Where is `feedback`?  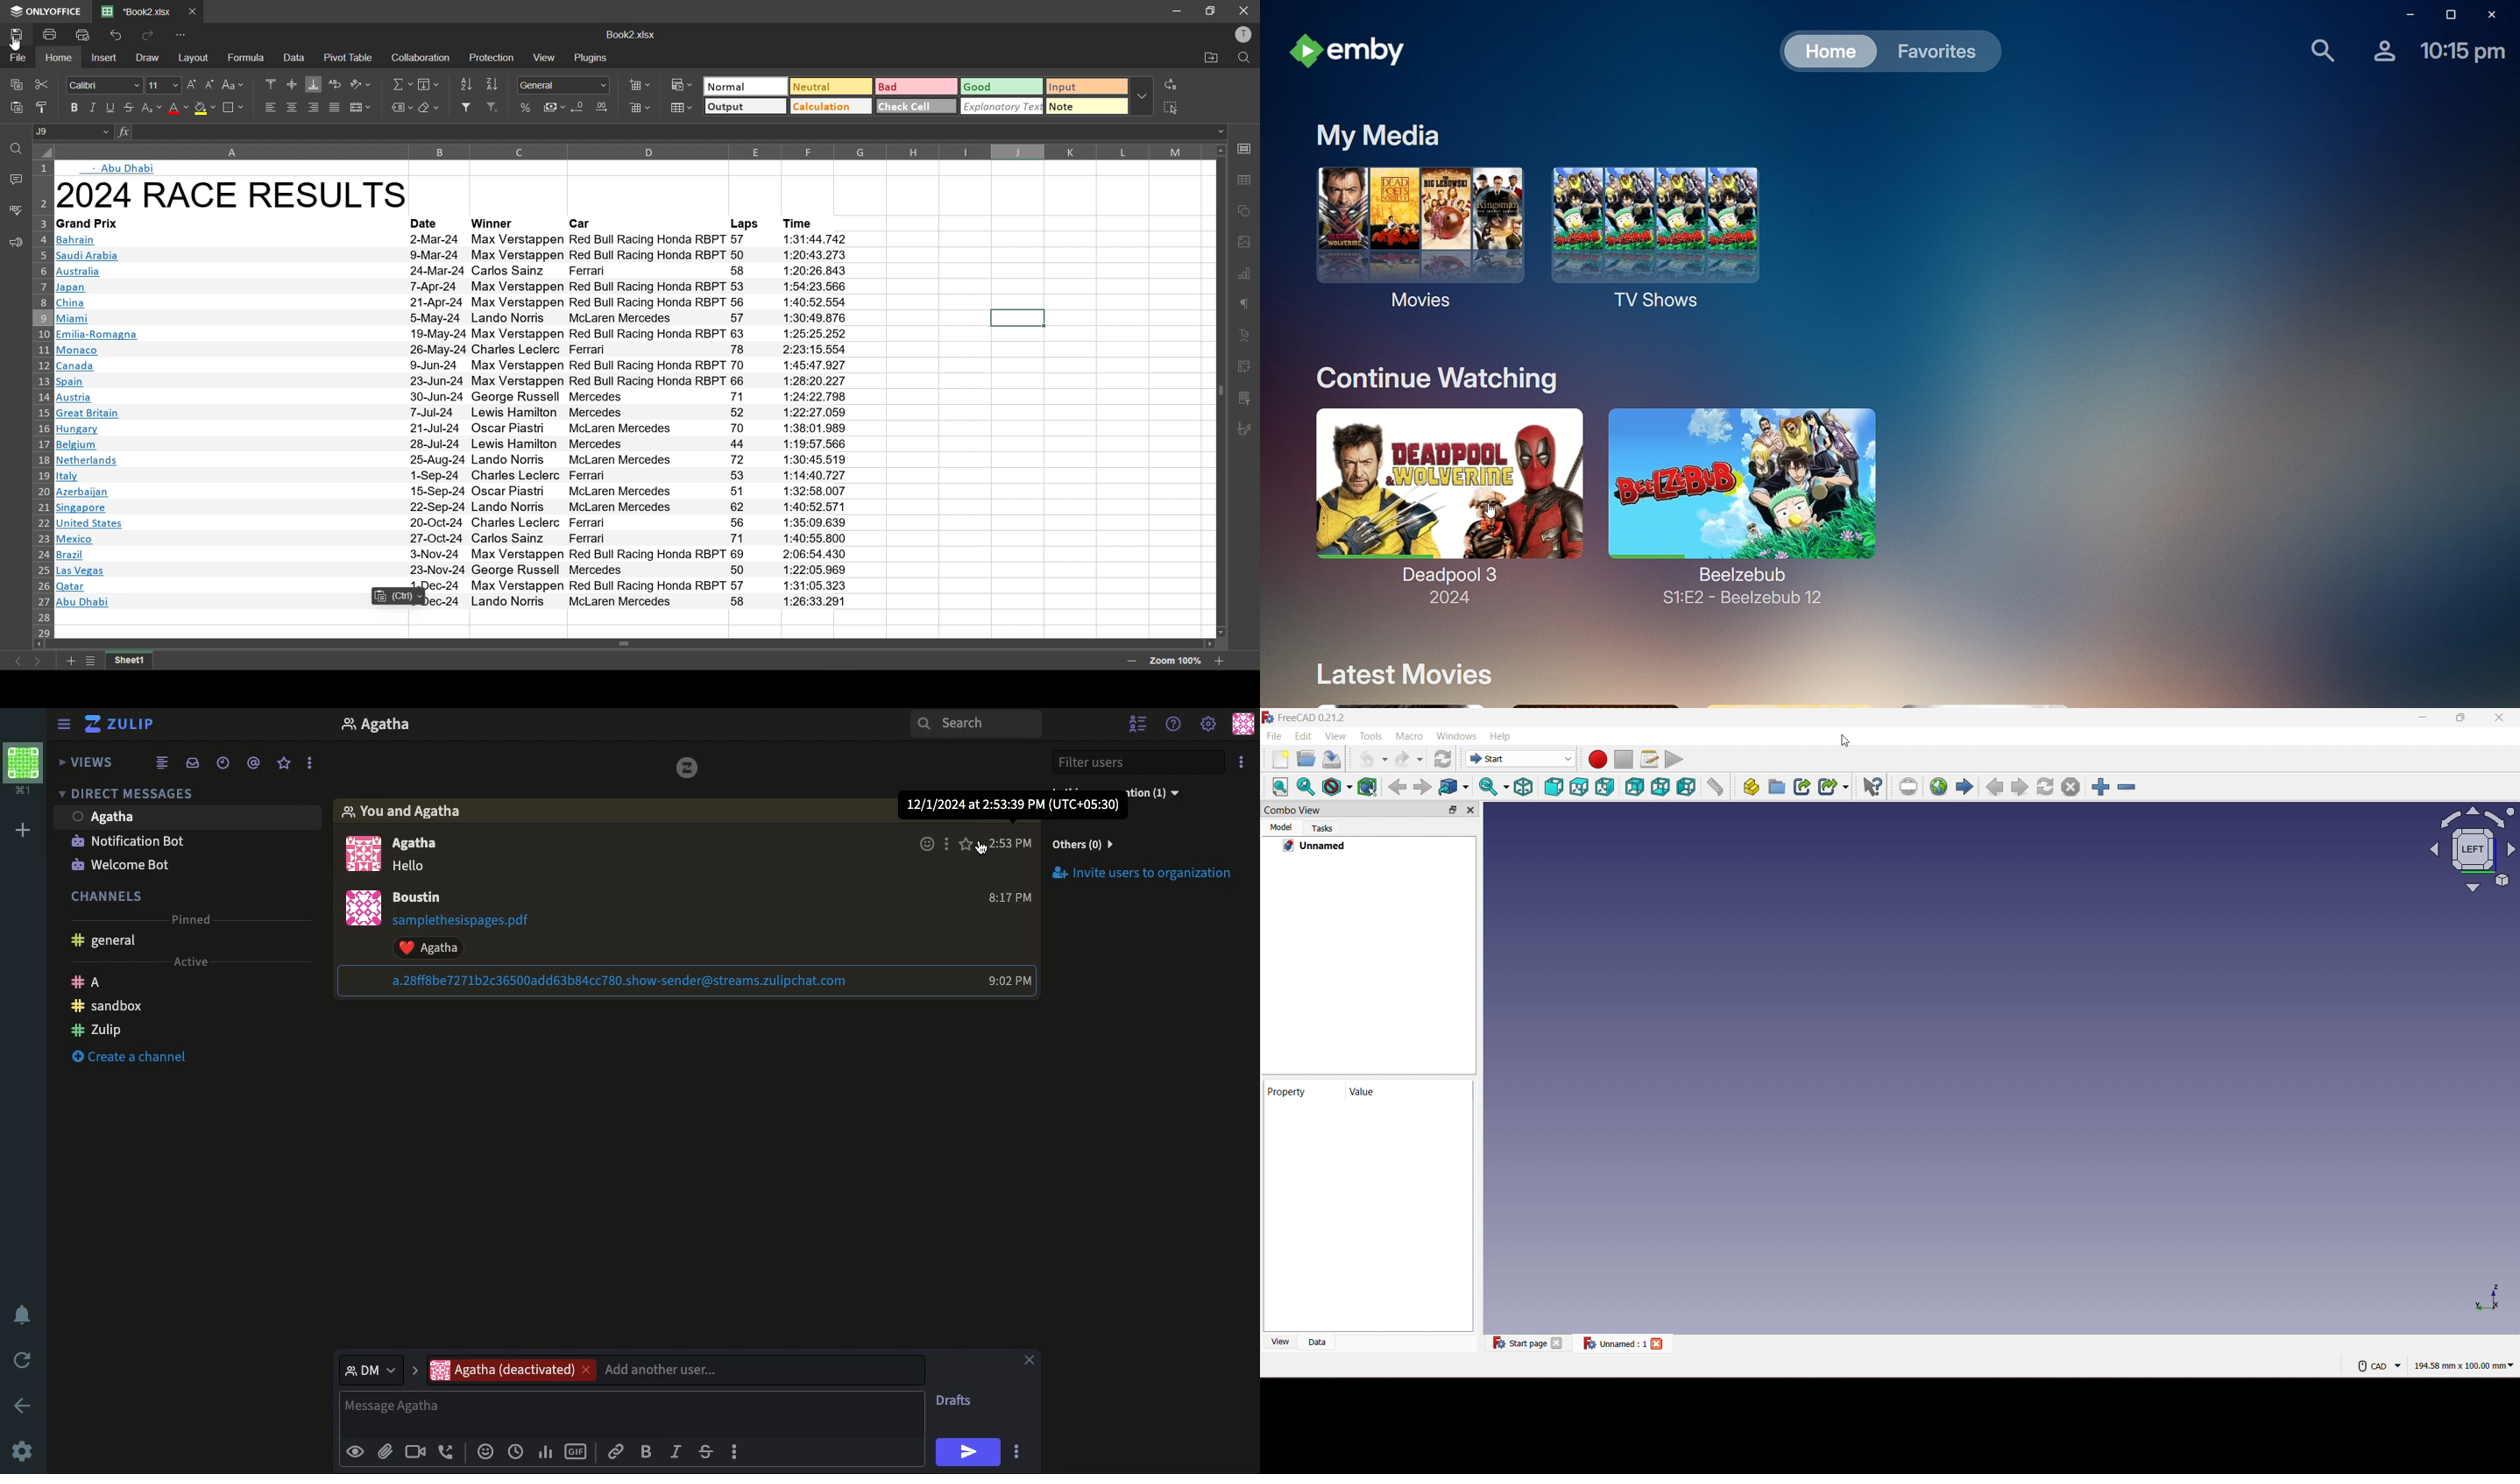
feedback is located at coordinates (16, 242).